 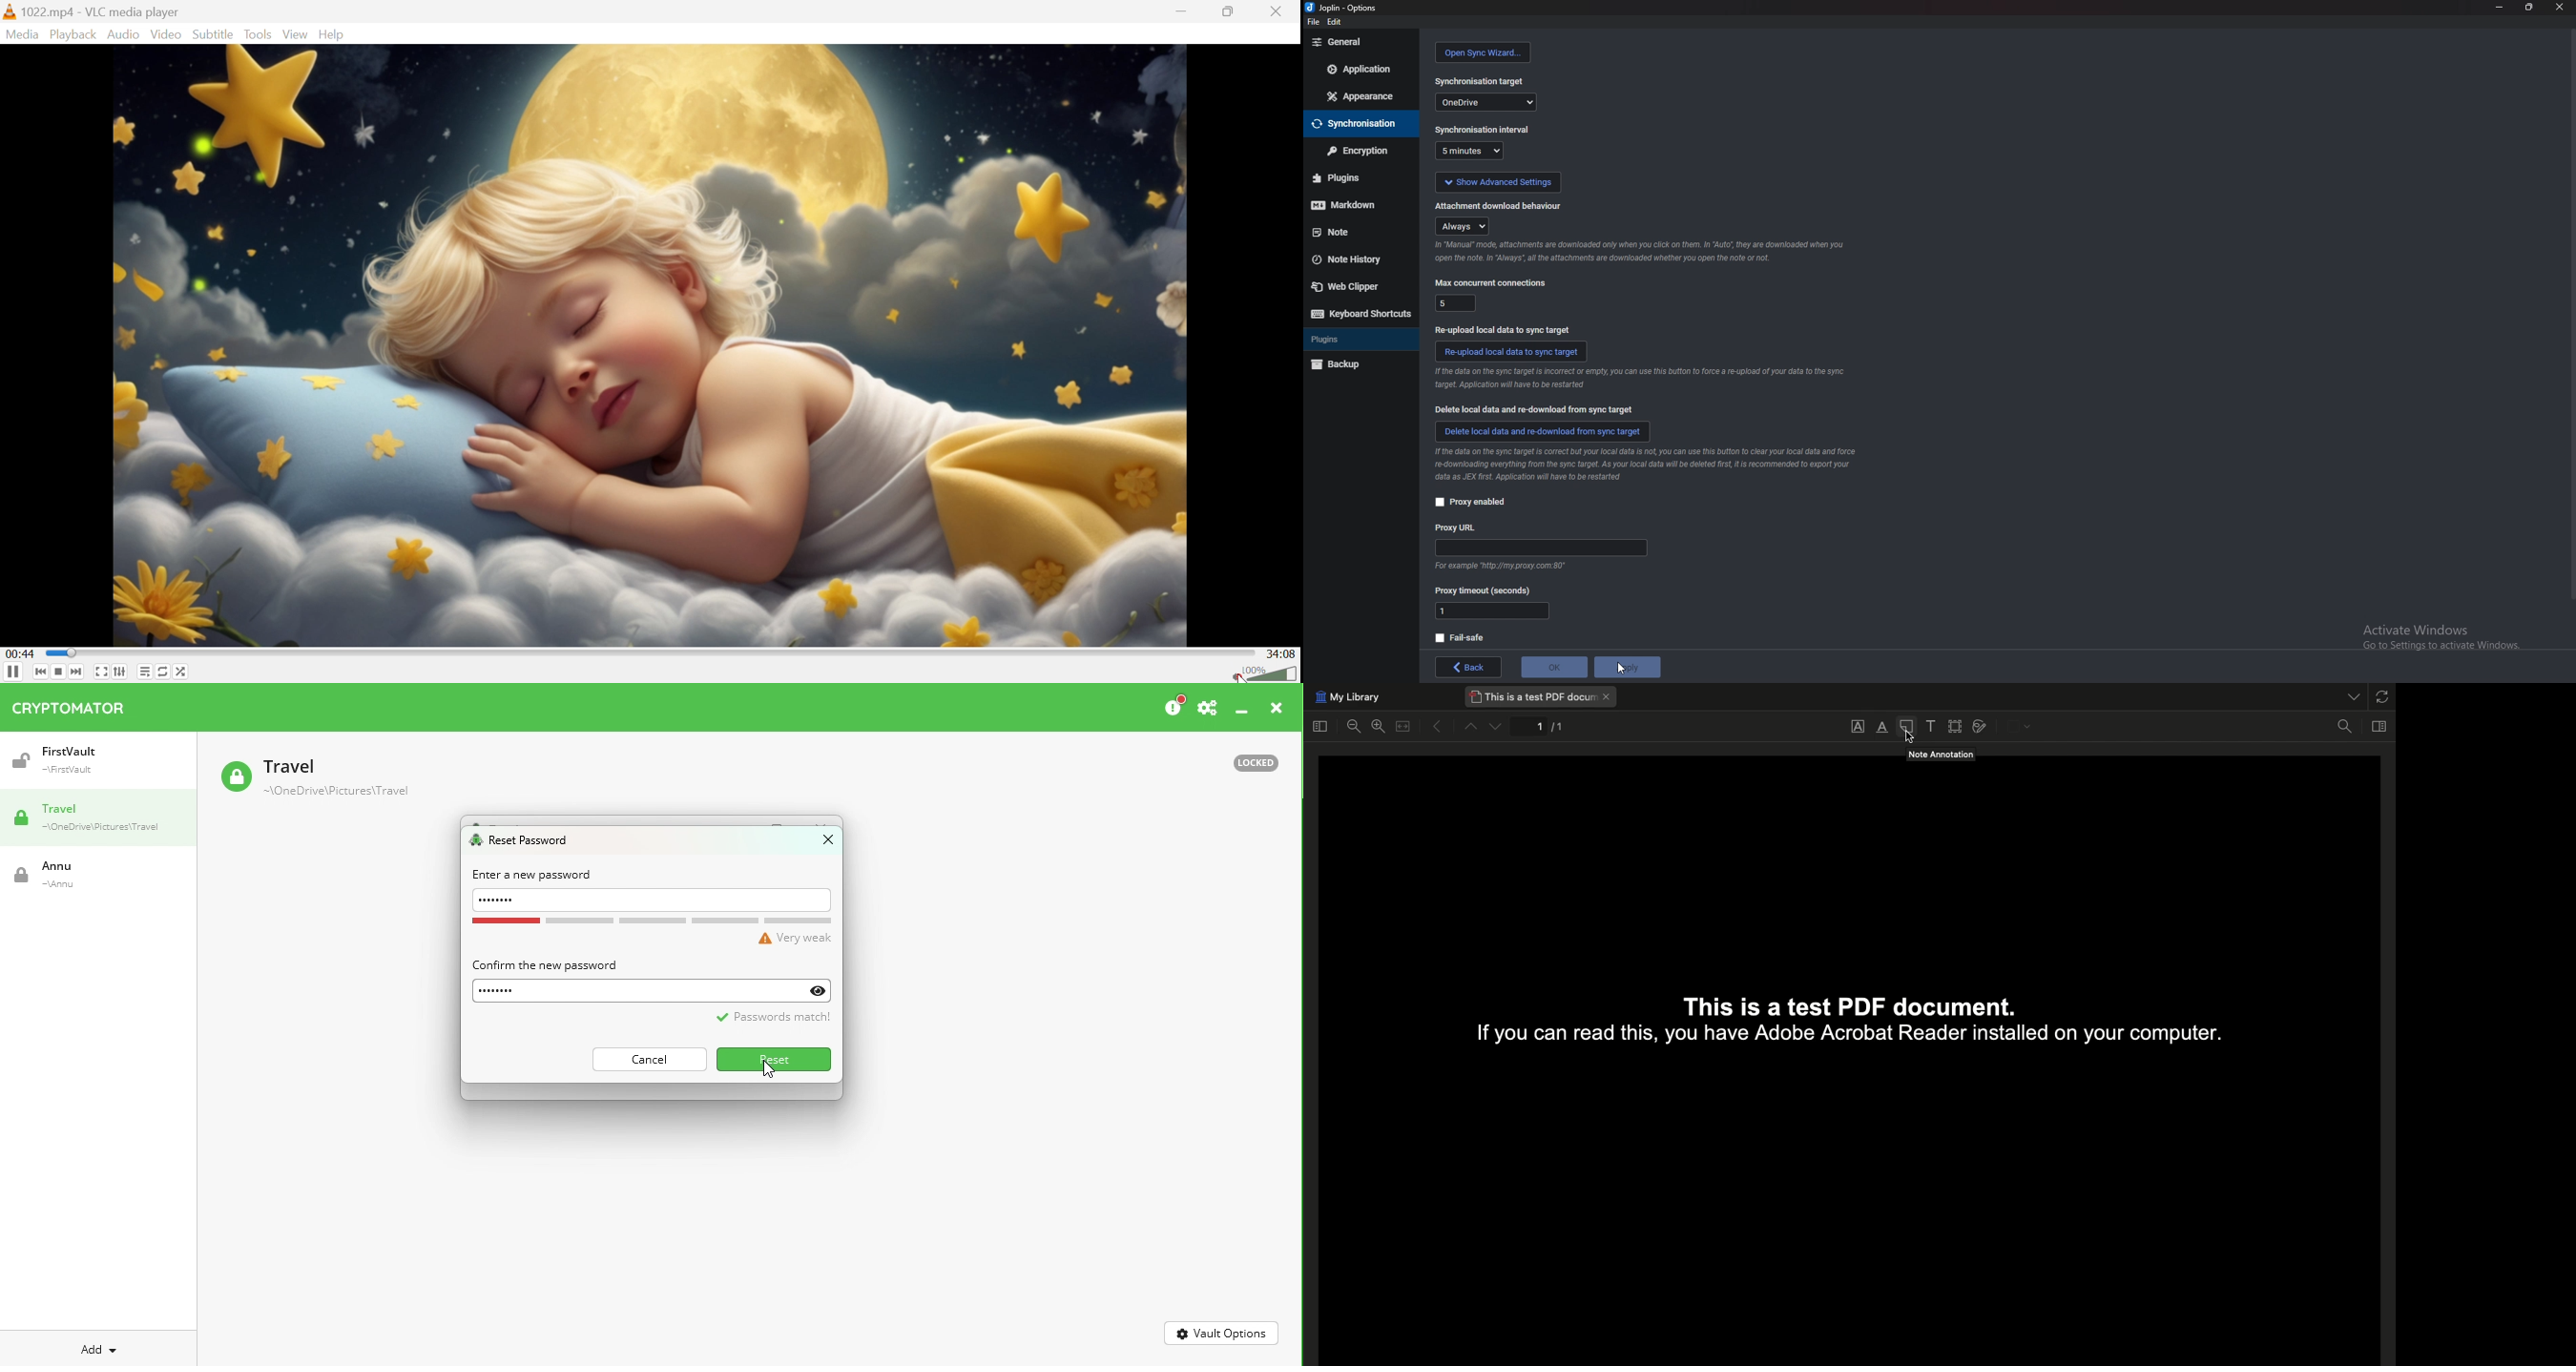 I want to click on Down, so click(x=1497, y=727).